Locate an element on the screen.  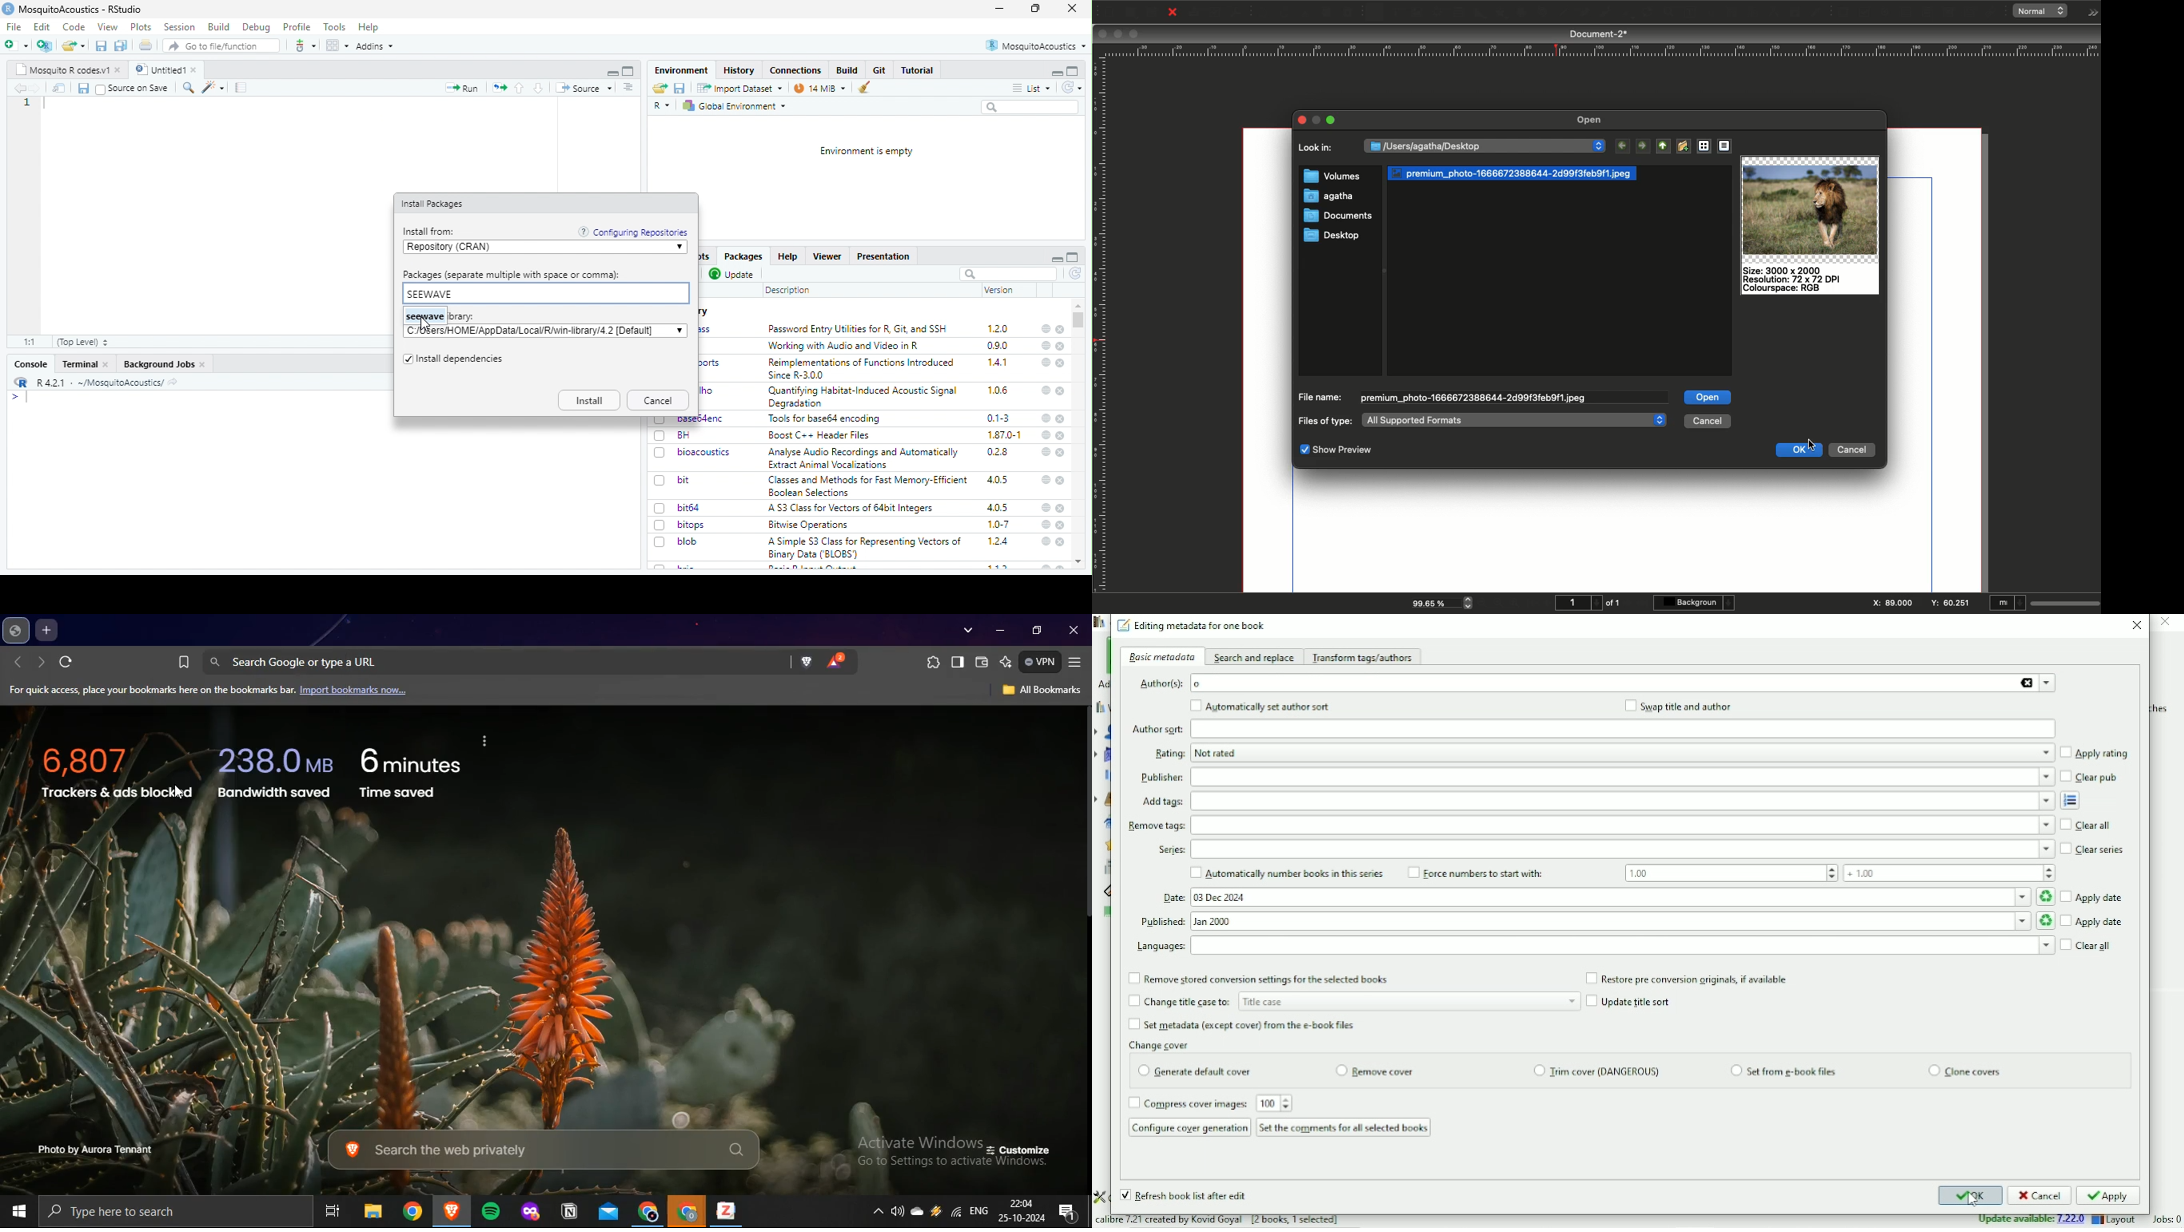
type here to search is located at coordinates (157, 1213).